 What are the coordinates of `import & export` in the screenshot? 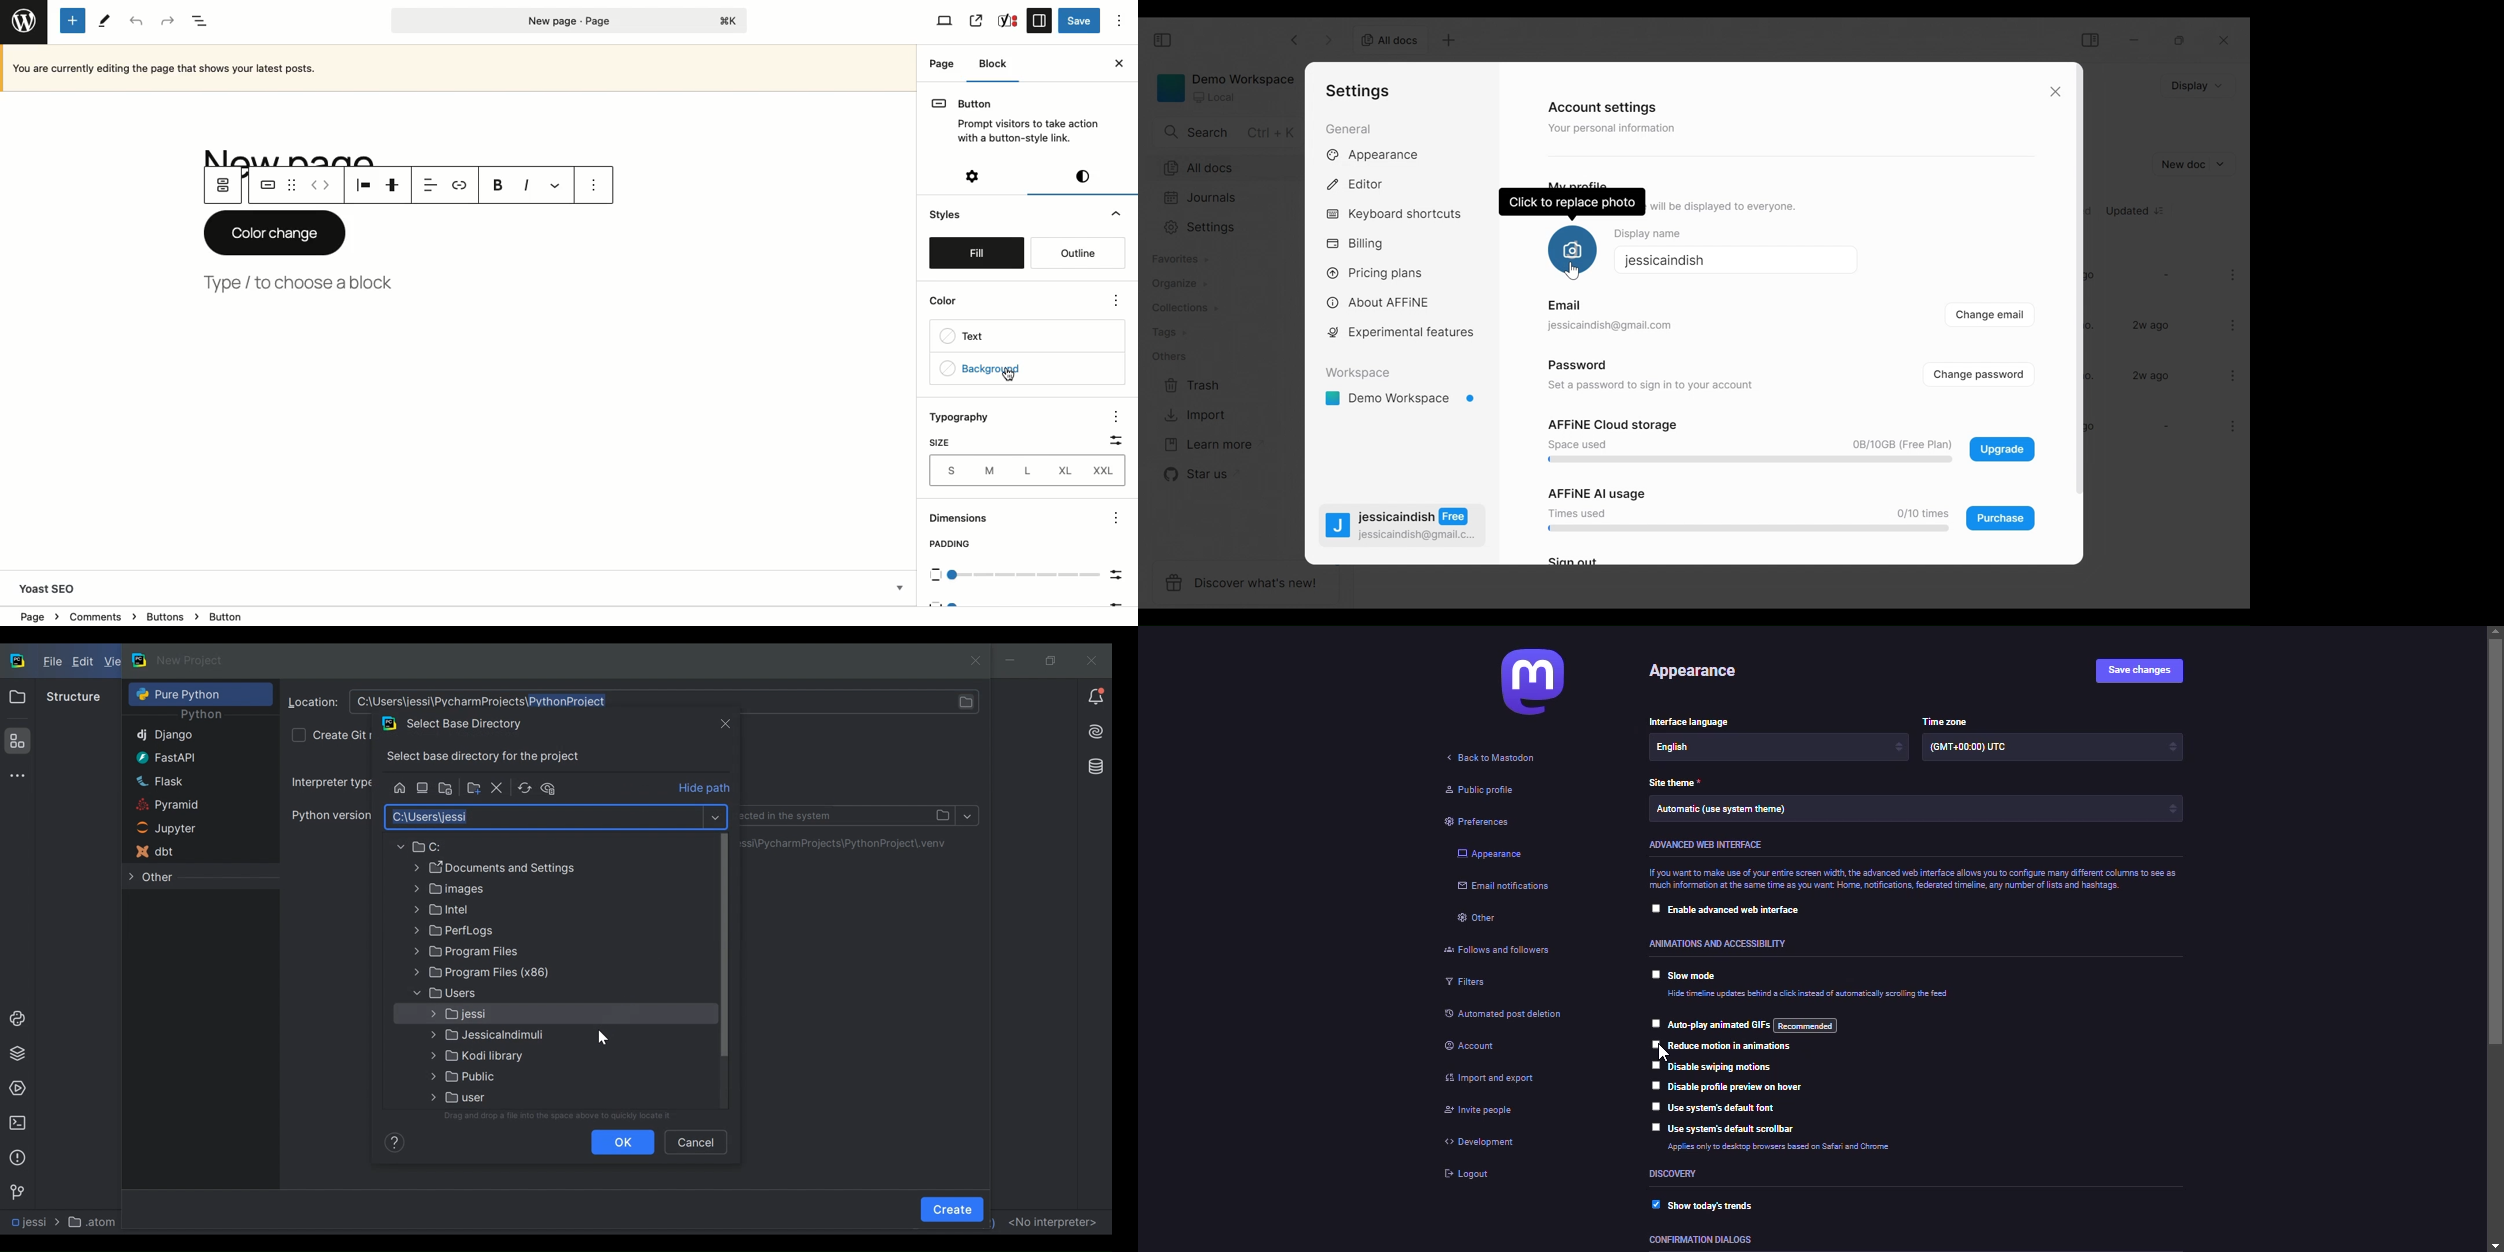 It's located at (1505, 1077).